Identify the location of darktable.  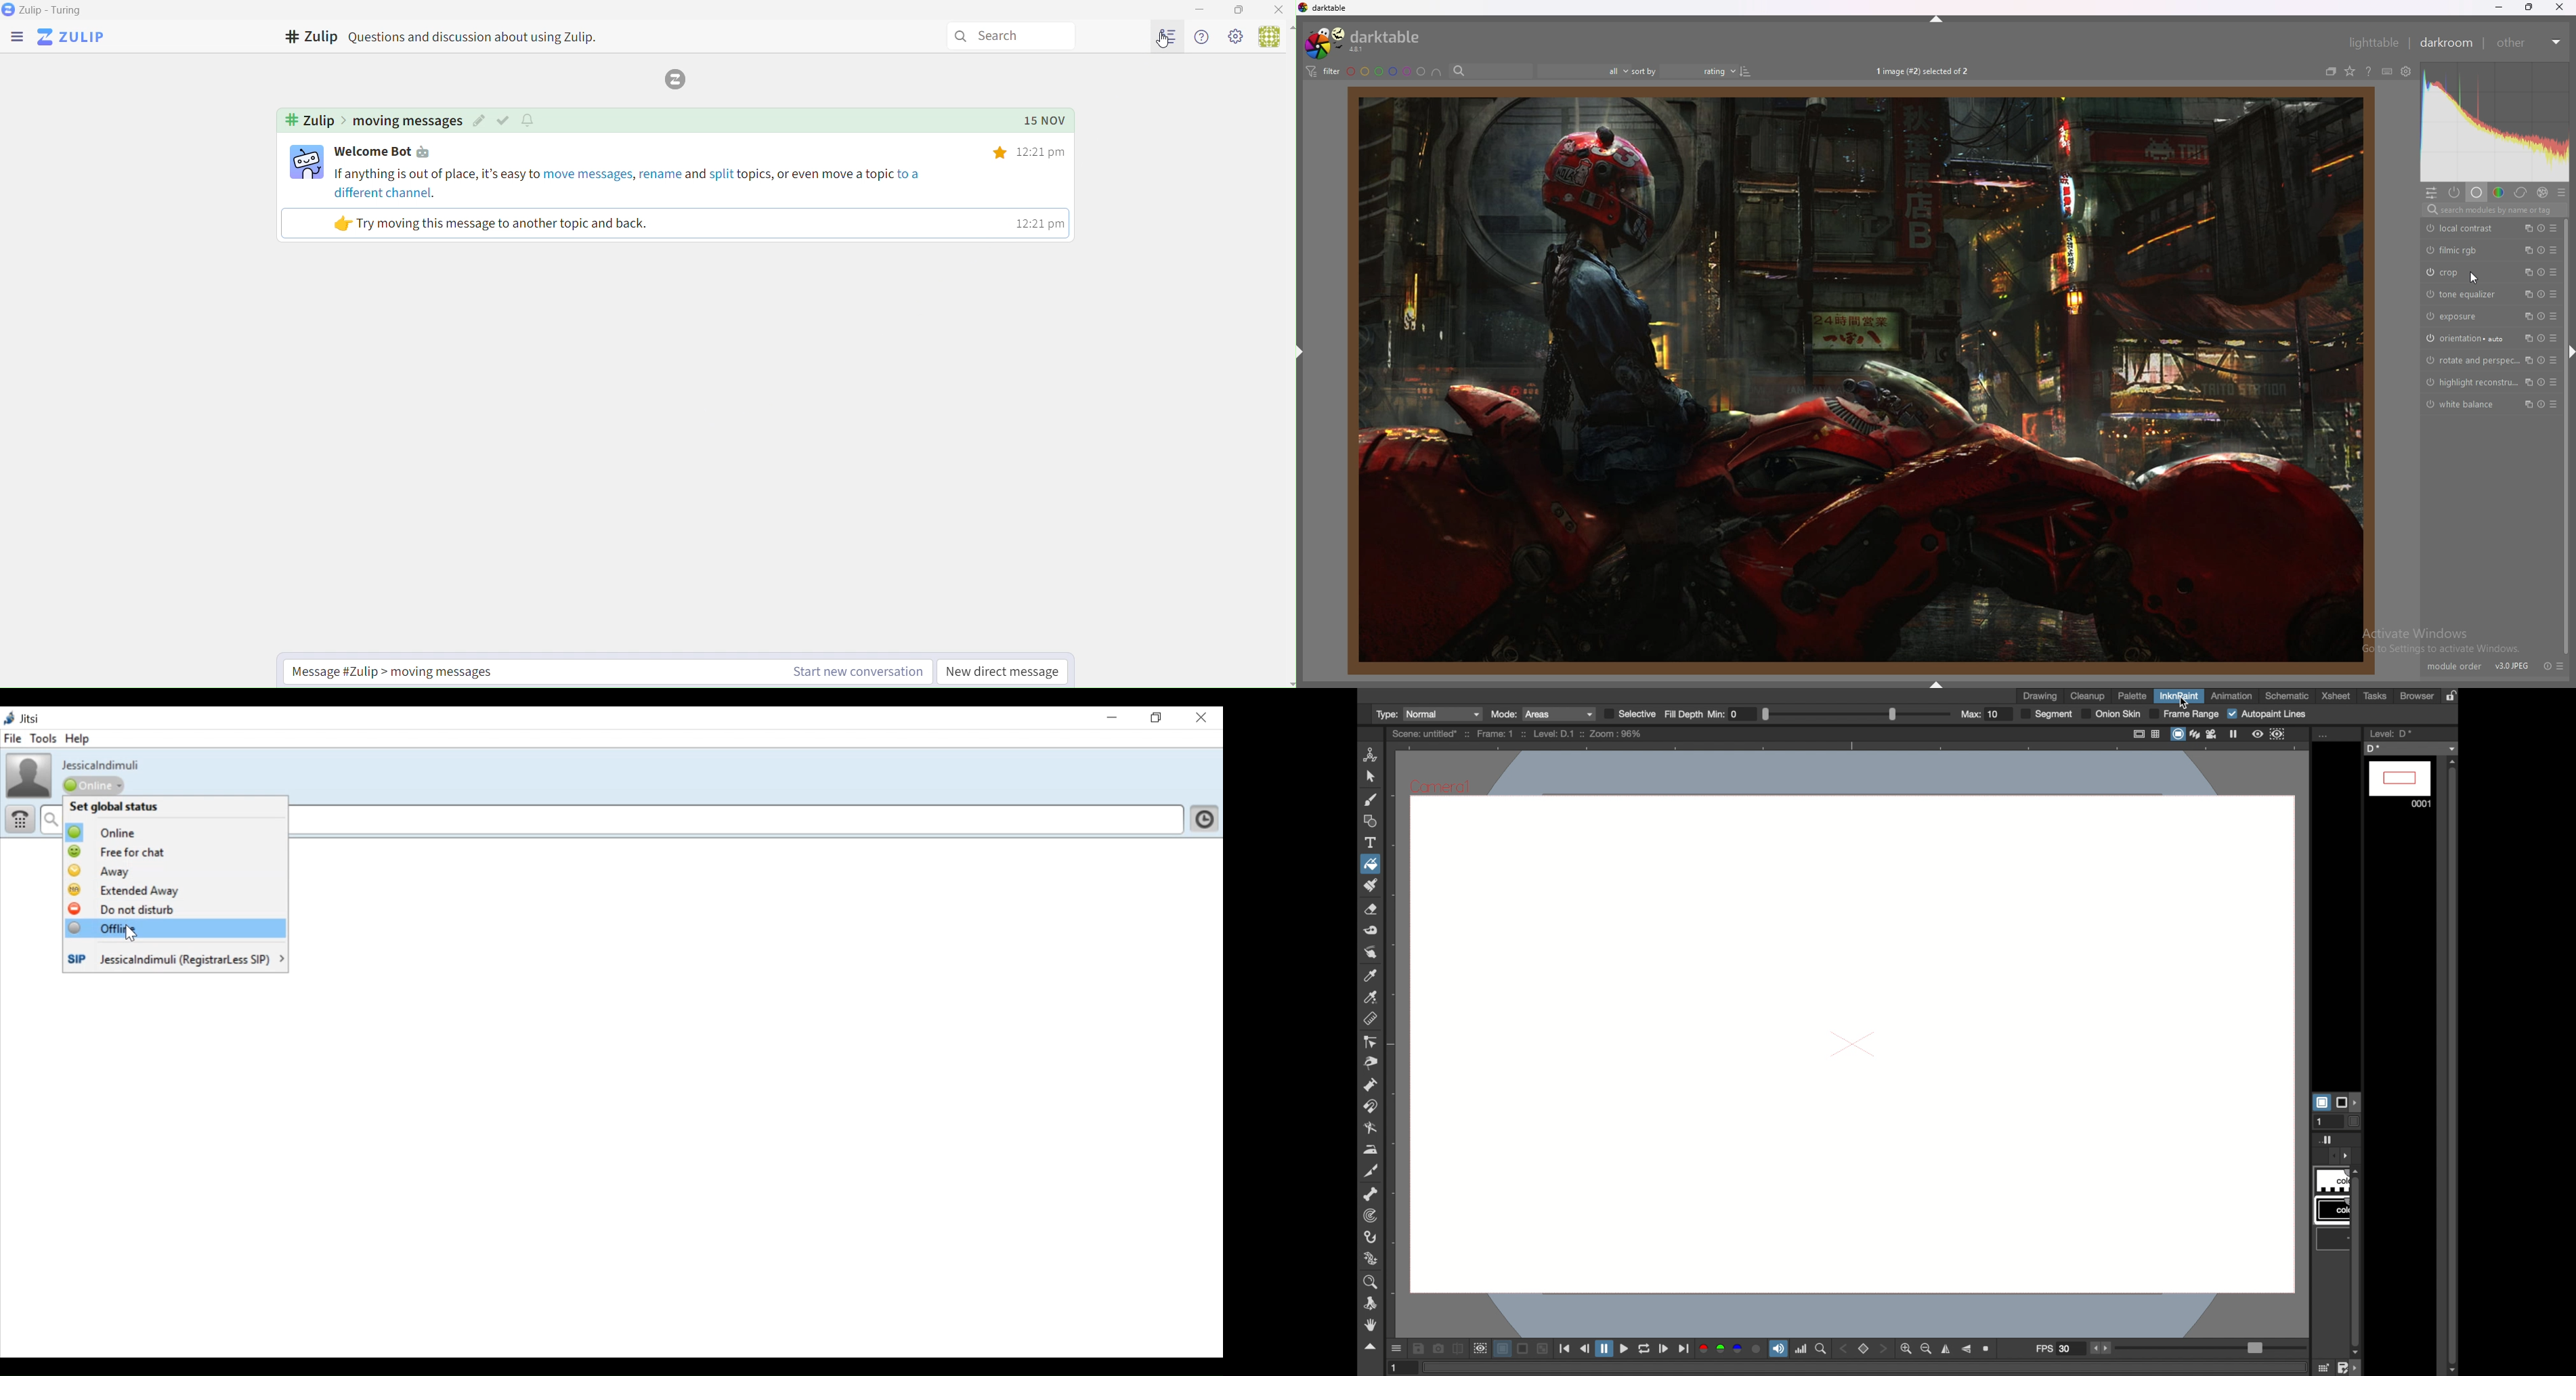
(1365, 42).